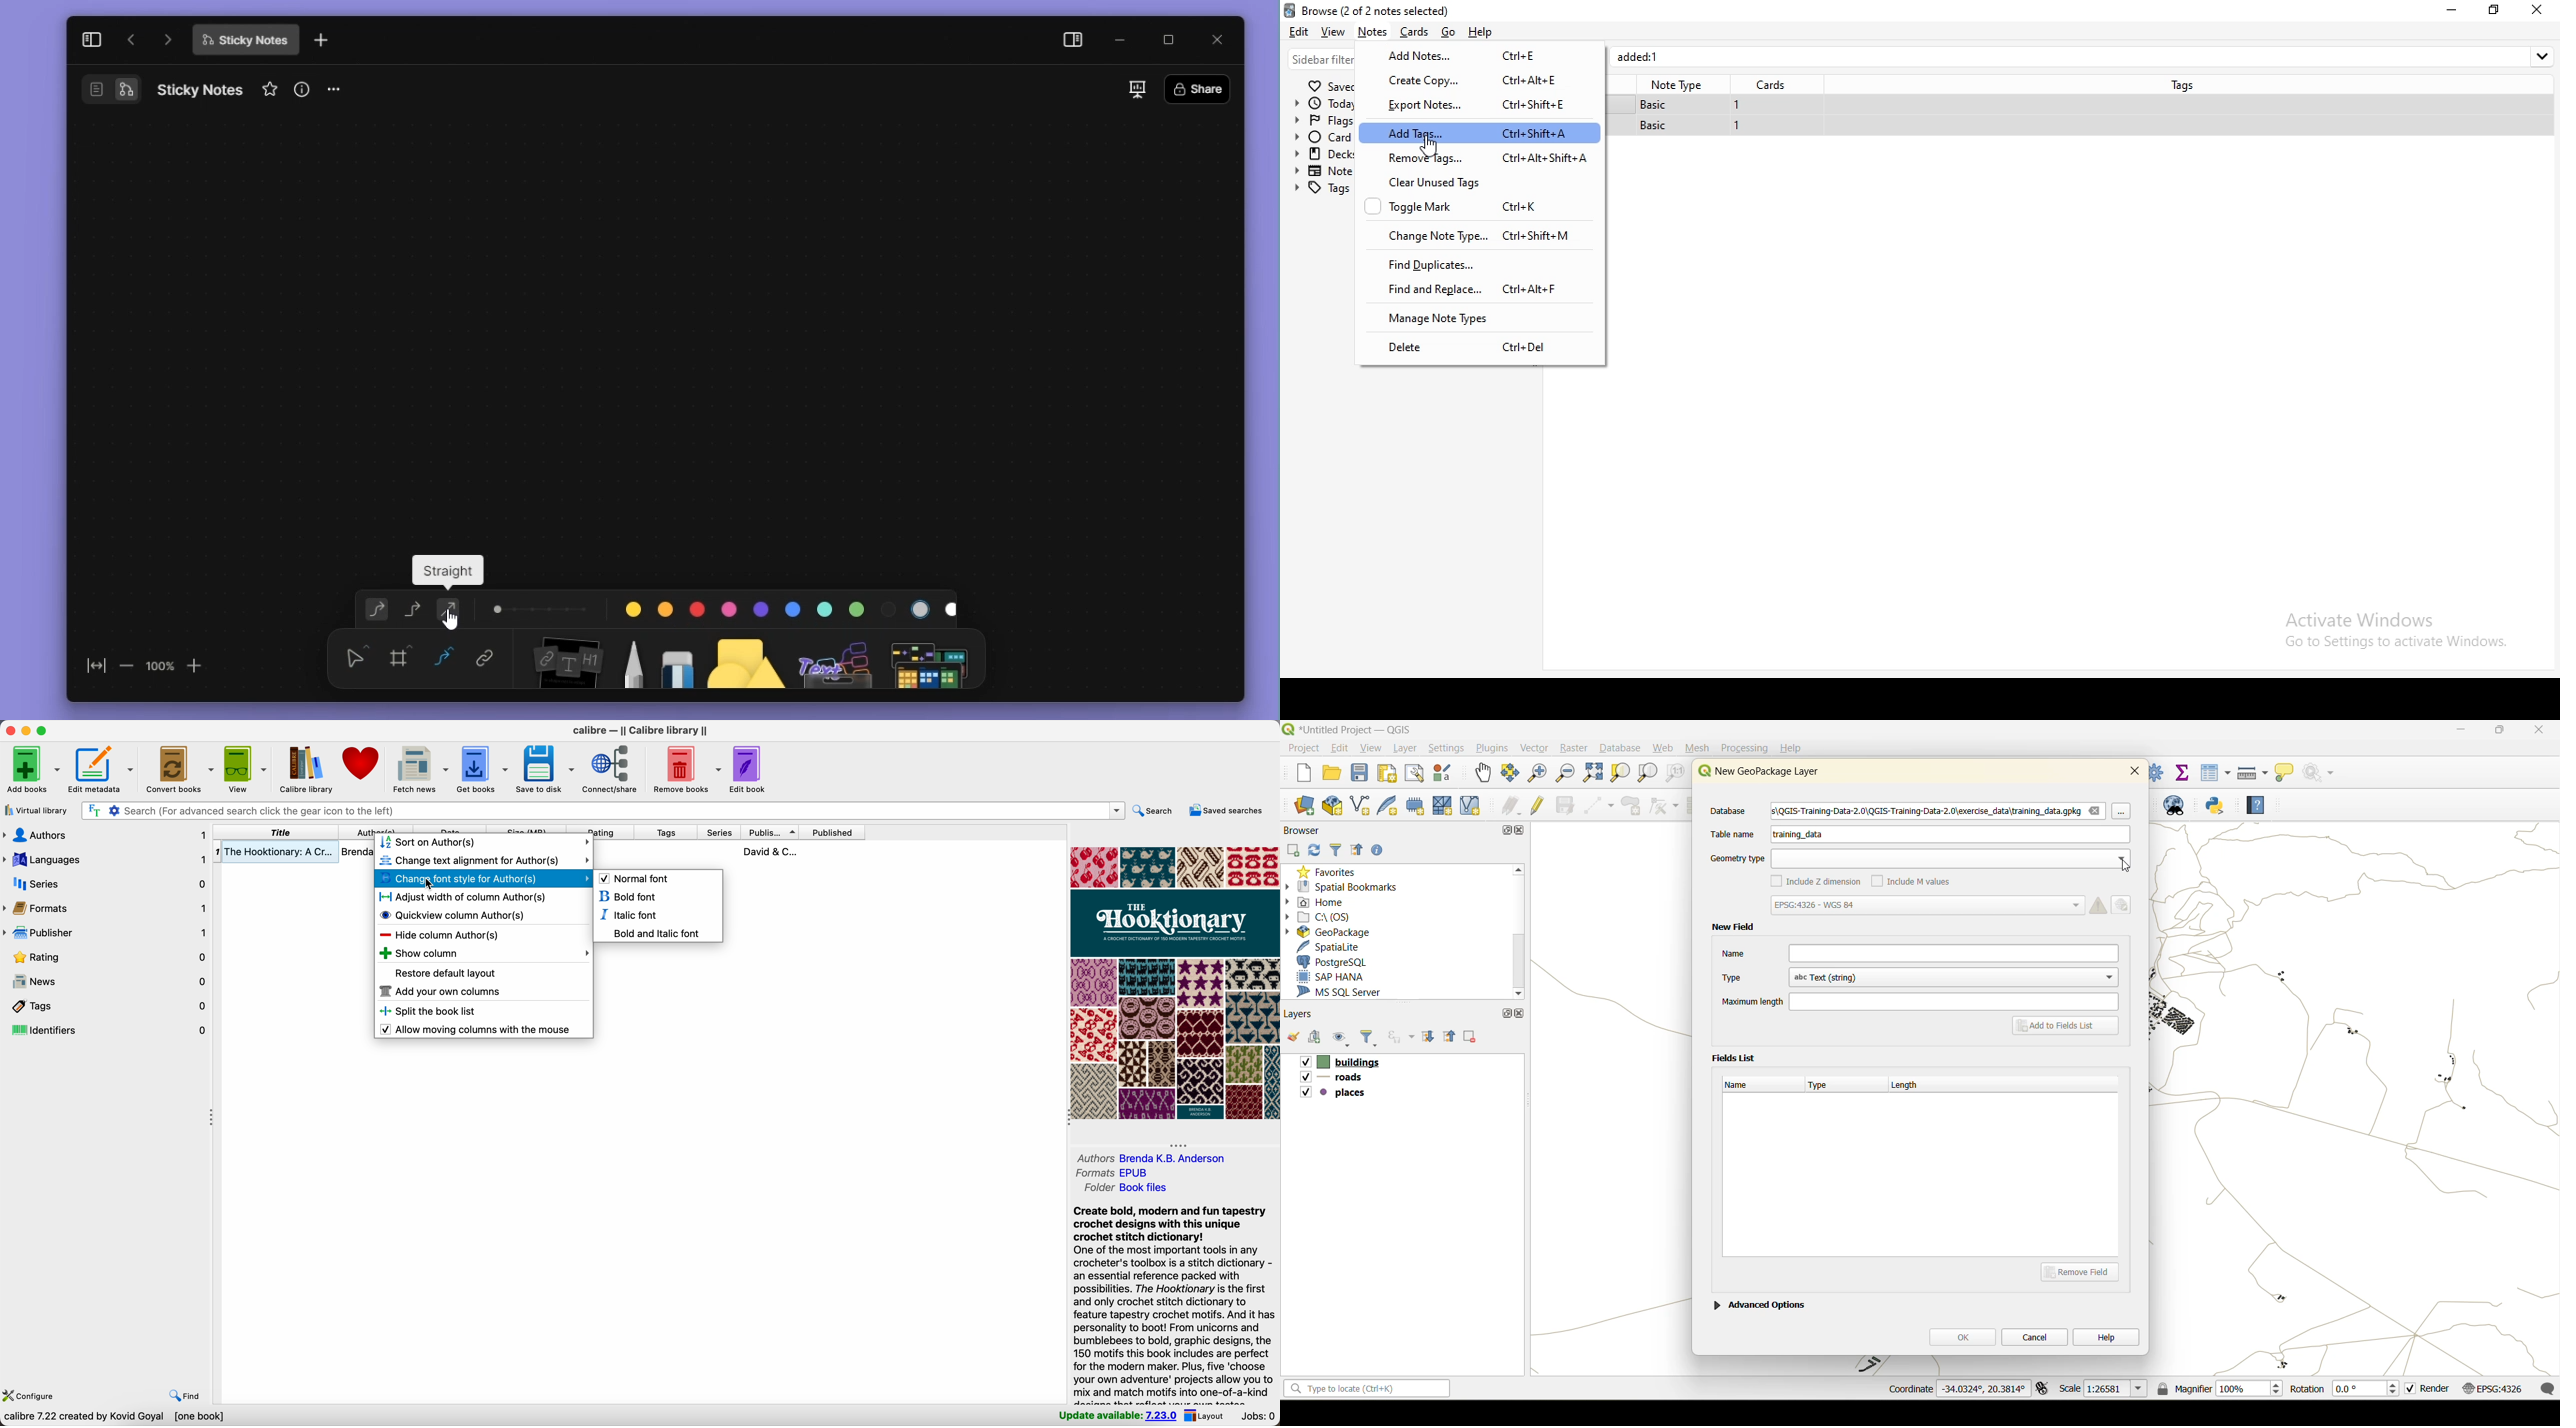 Image resolution: width=2576 pixels, height=1428 pixels. I want to click on minimize, so click(2457, 732).